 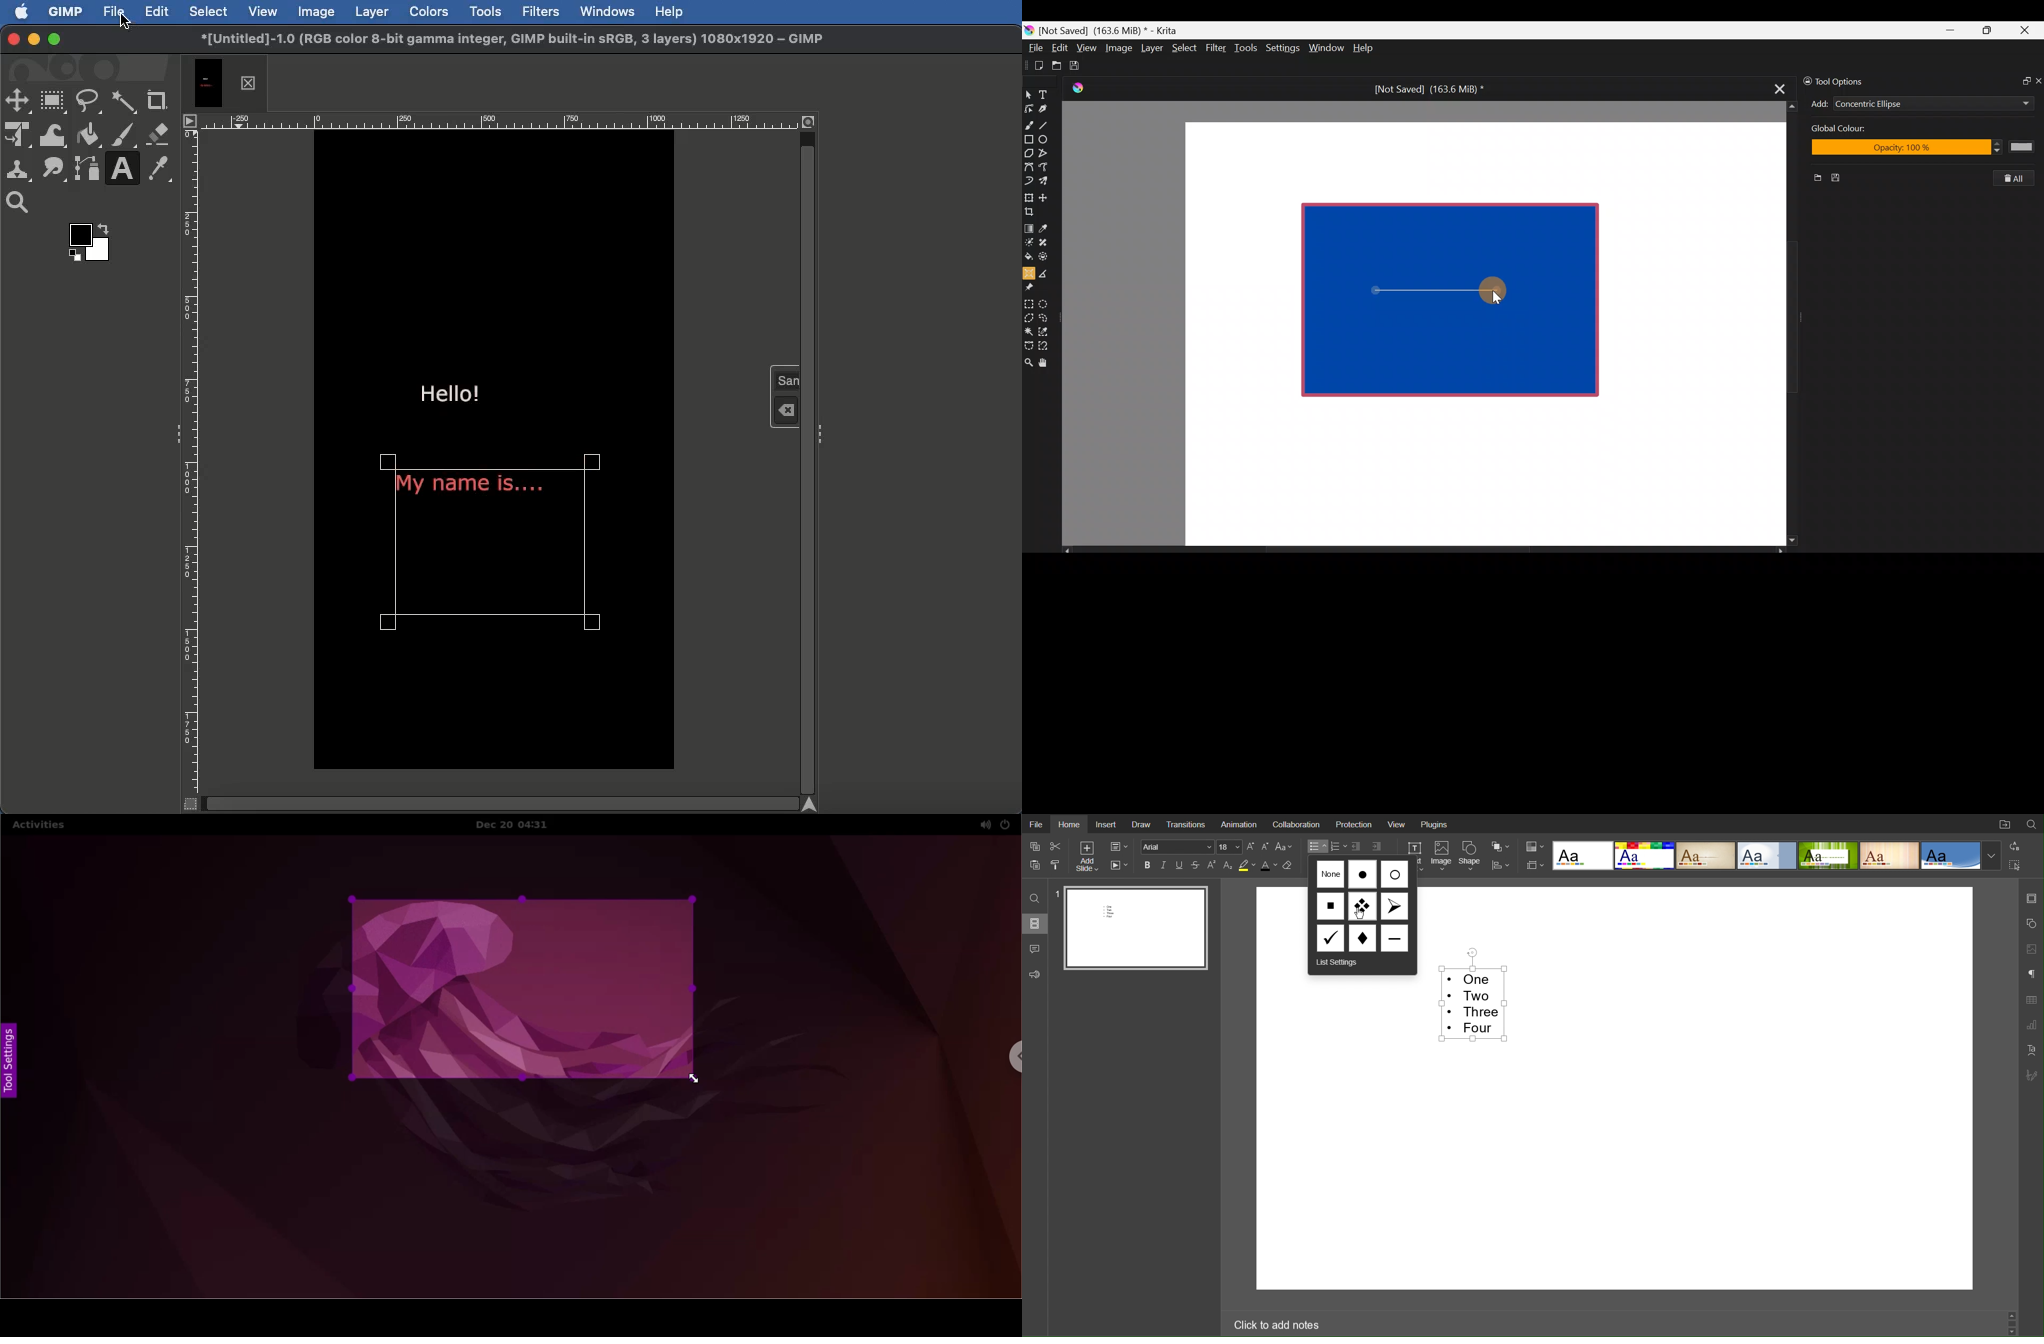 What do you see at coordinates (1987, 30) in the screenshot?
I see `Maximize` at bounding box center [1987, 30].